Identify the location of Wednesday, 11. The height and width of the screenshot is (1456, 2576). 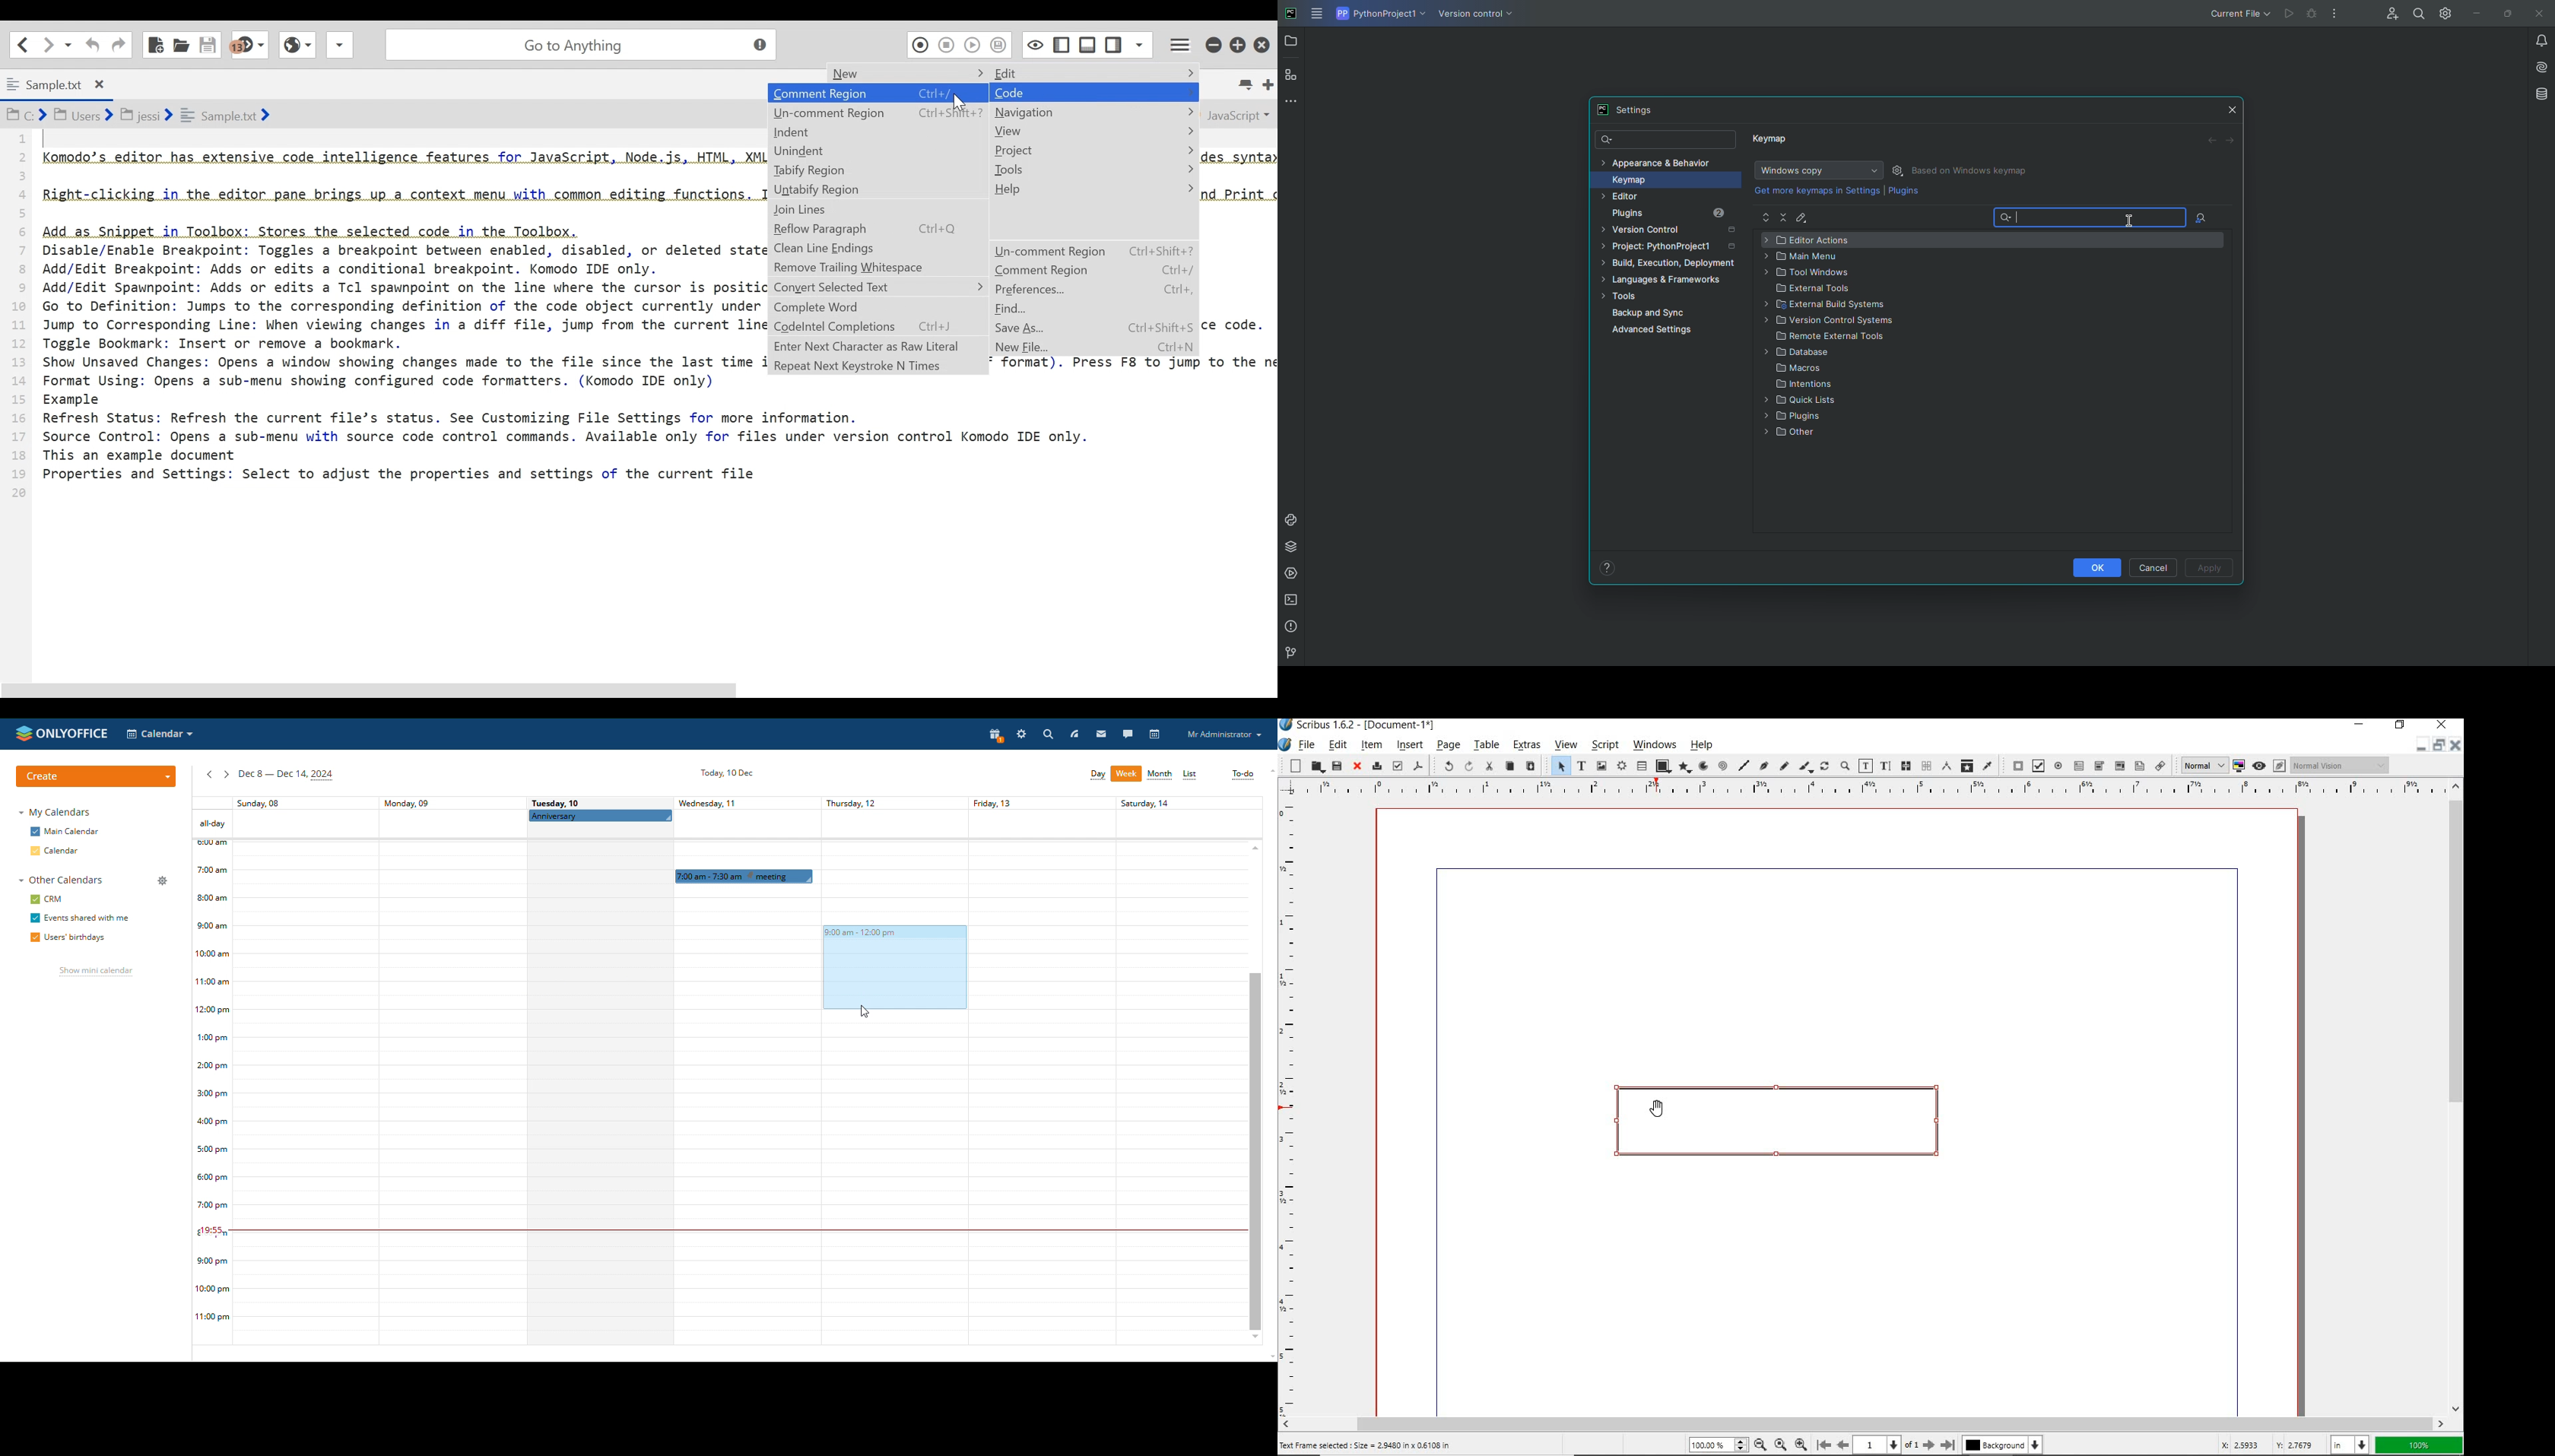
(717, 803).